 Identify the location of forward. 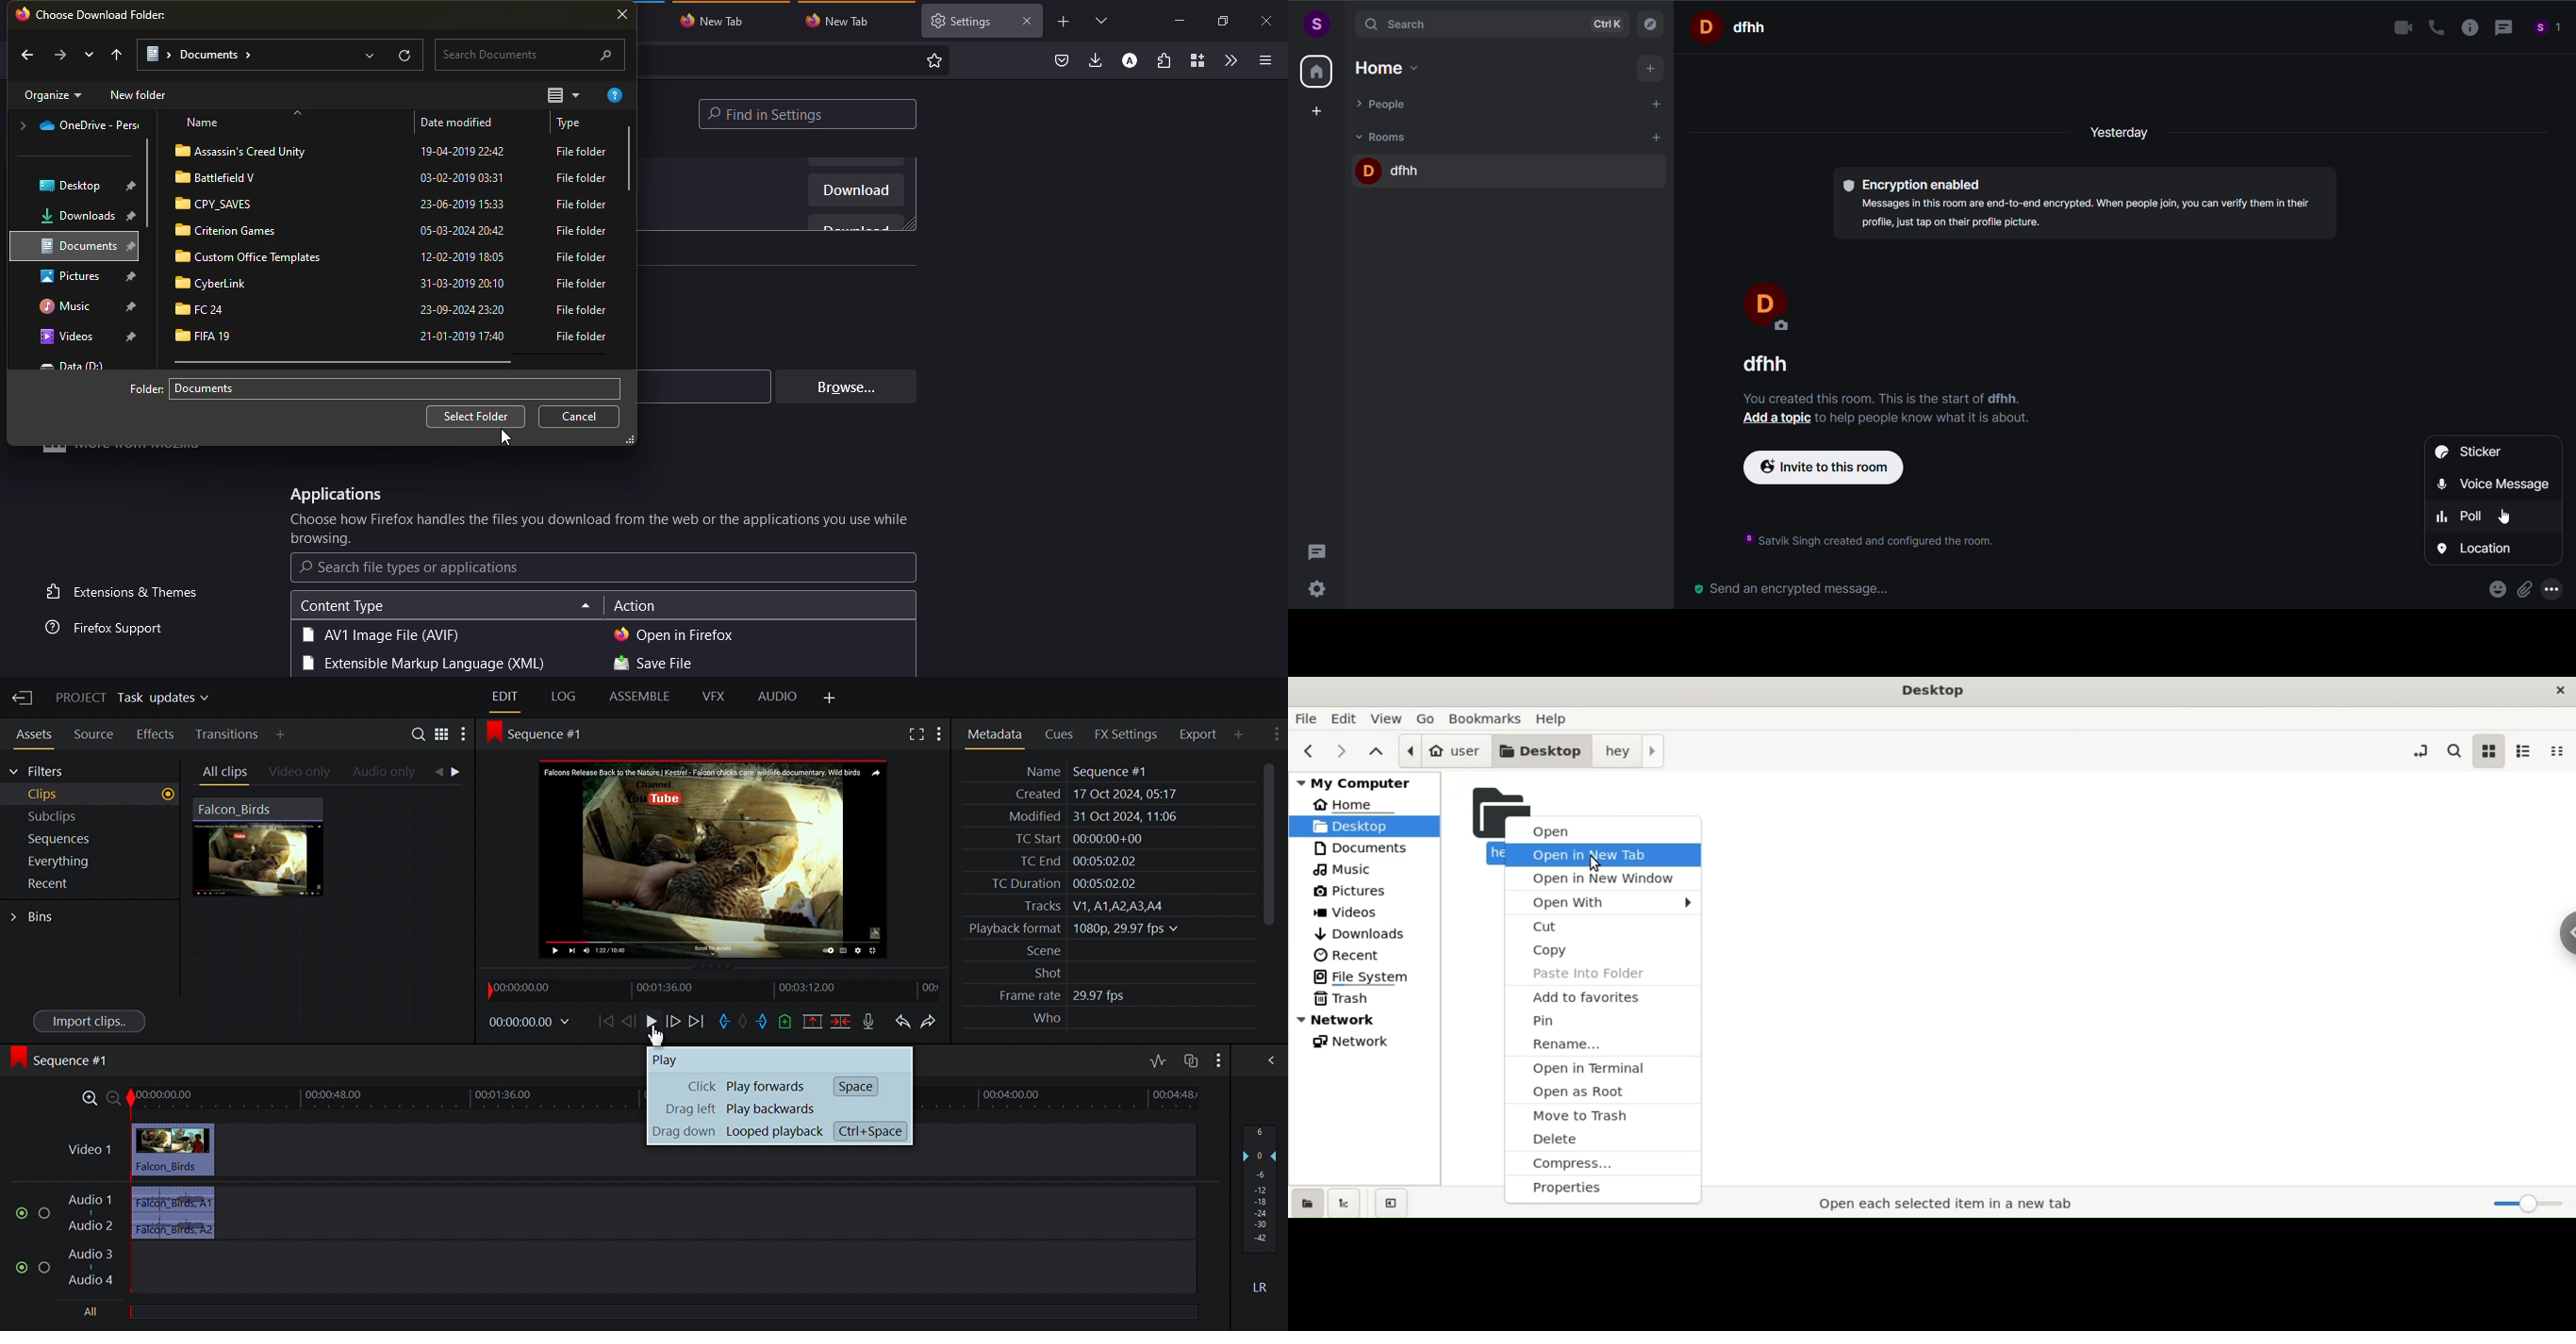
(59, 54).